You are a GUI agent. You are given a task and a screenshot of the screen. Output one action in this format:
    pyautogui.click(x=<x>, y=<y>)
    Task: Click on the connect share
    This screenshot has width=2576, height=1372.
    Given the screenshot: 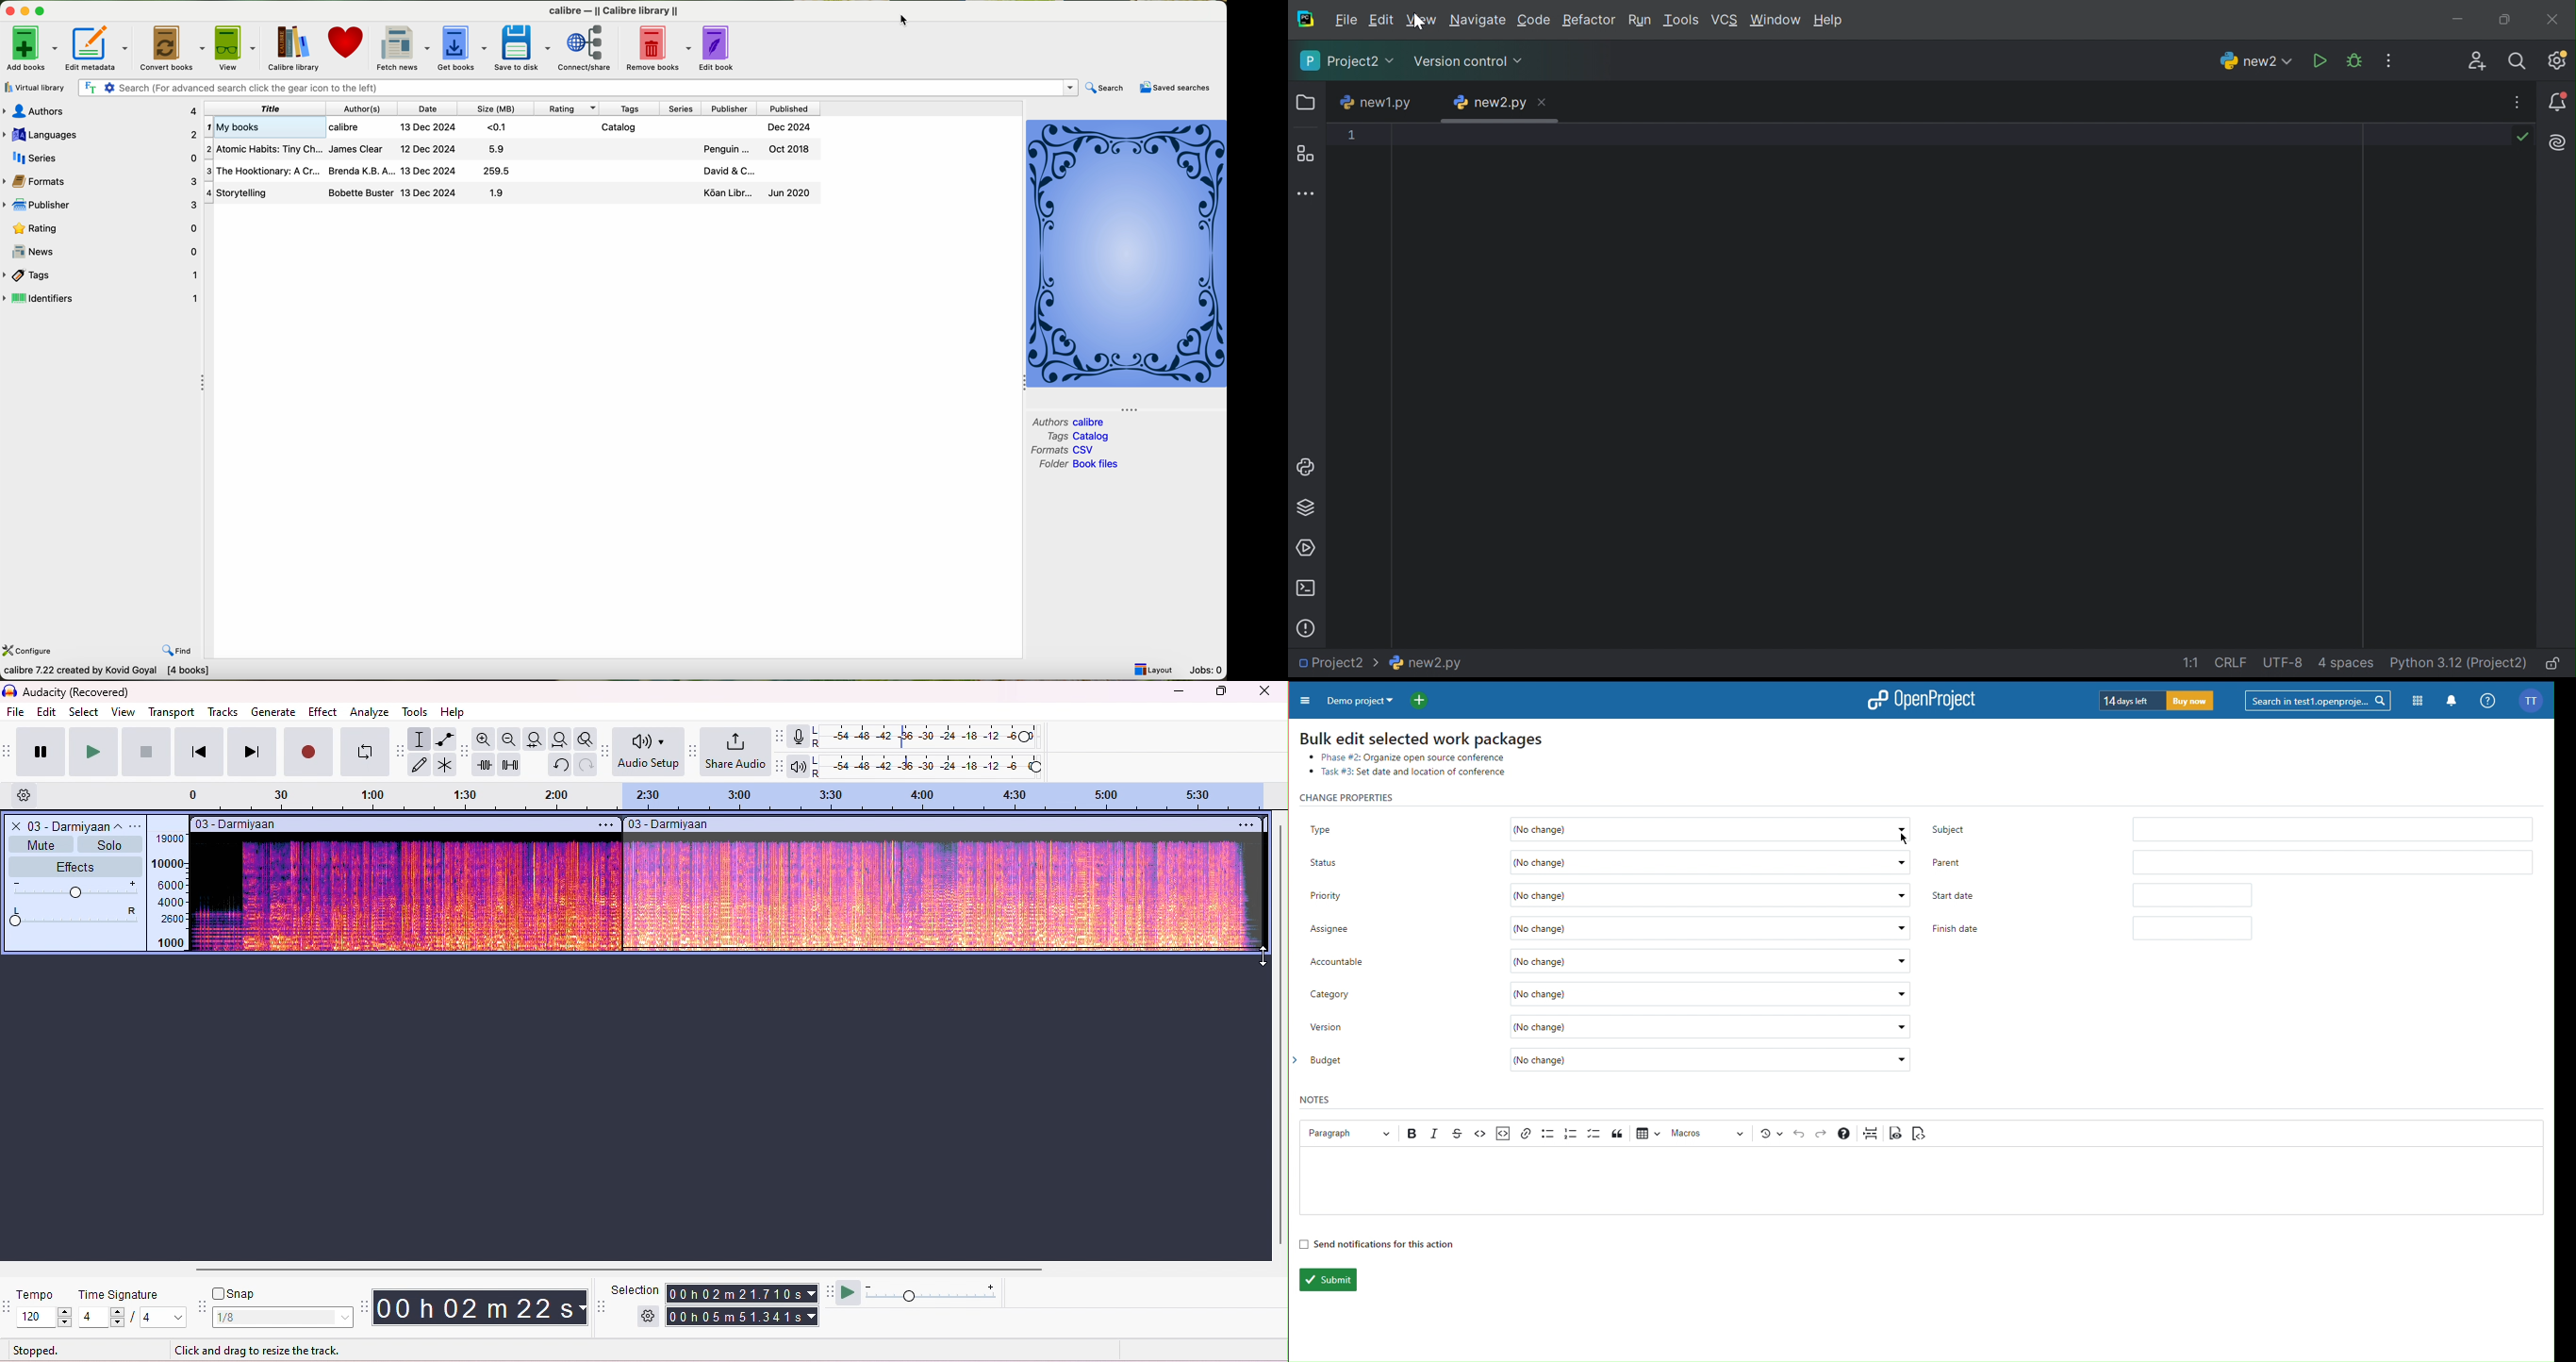 What is the action you would take?
    pyautogui.click(x=590, y=49)
    